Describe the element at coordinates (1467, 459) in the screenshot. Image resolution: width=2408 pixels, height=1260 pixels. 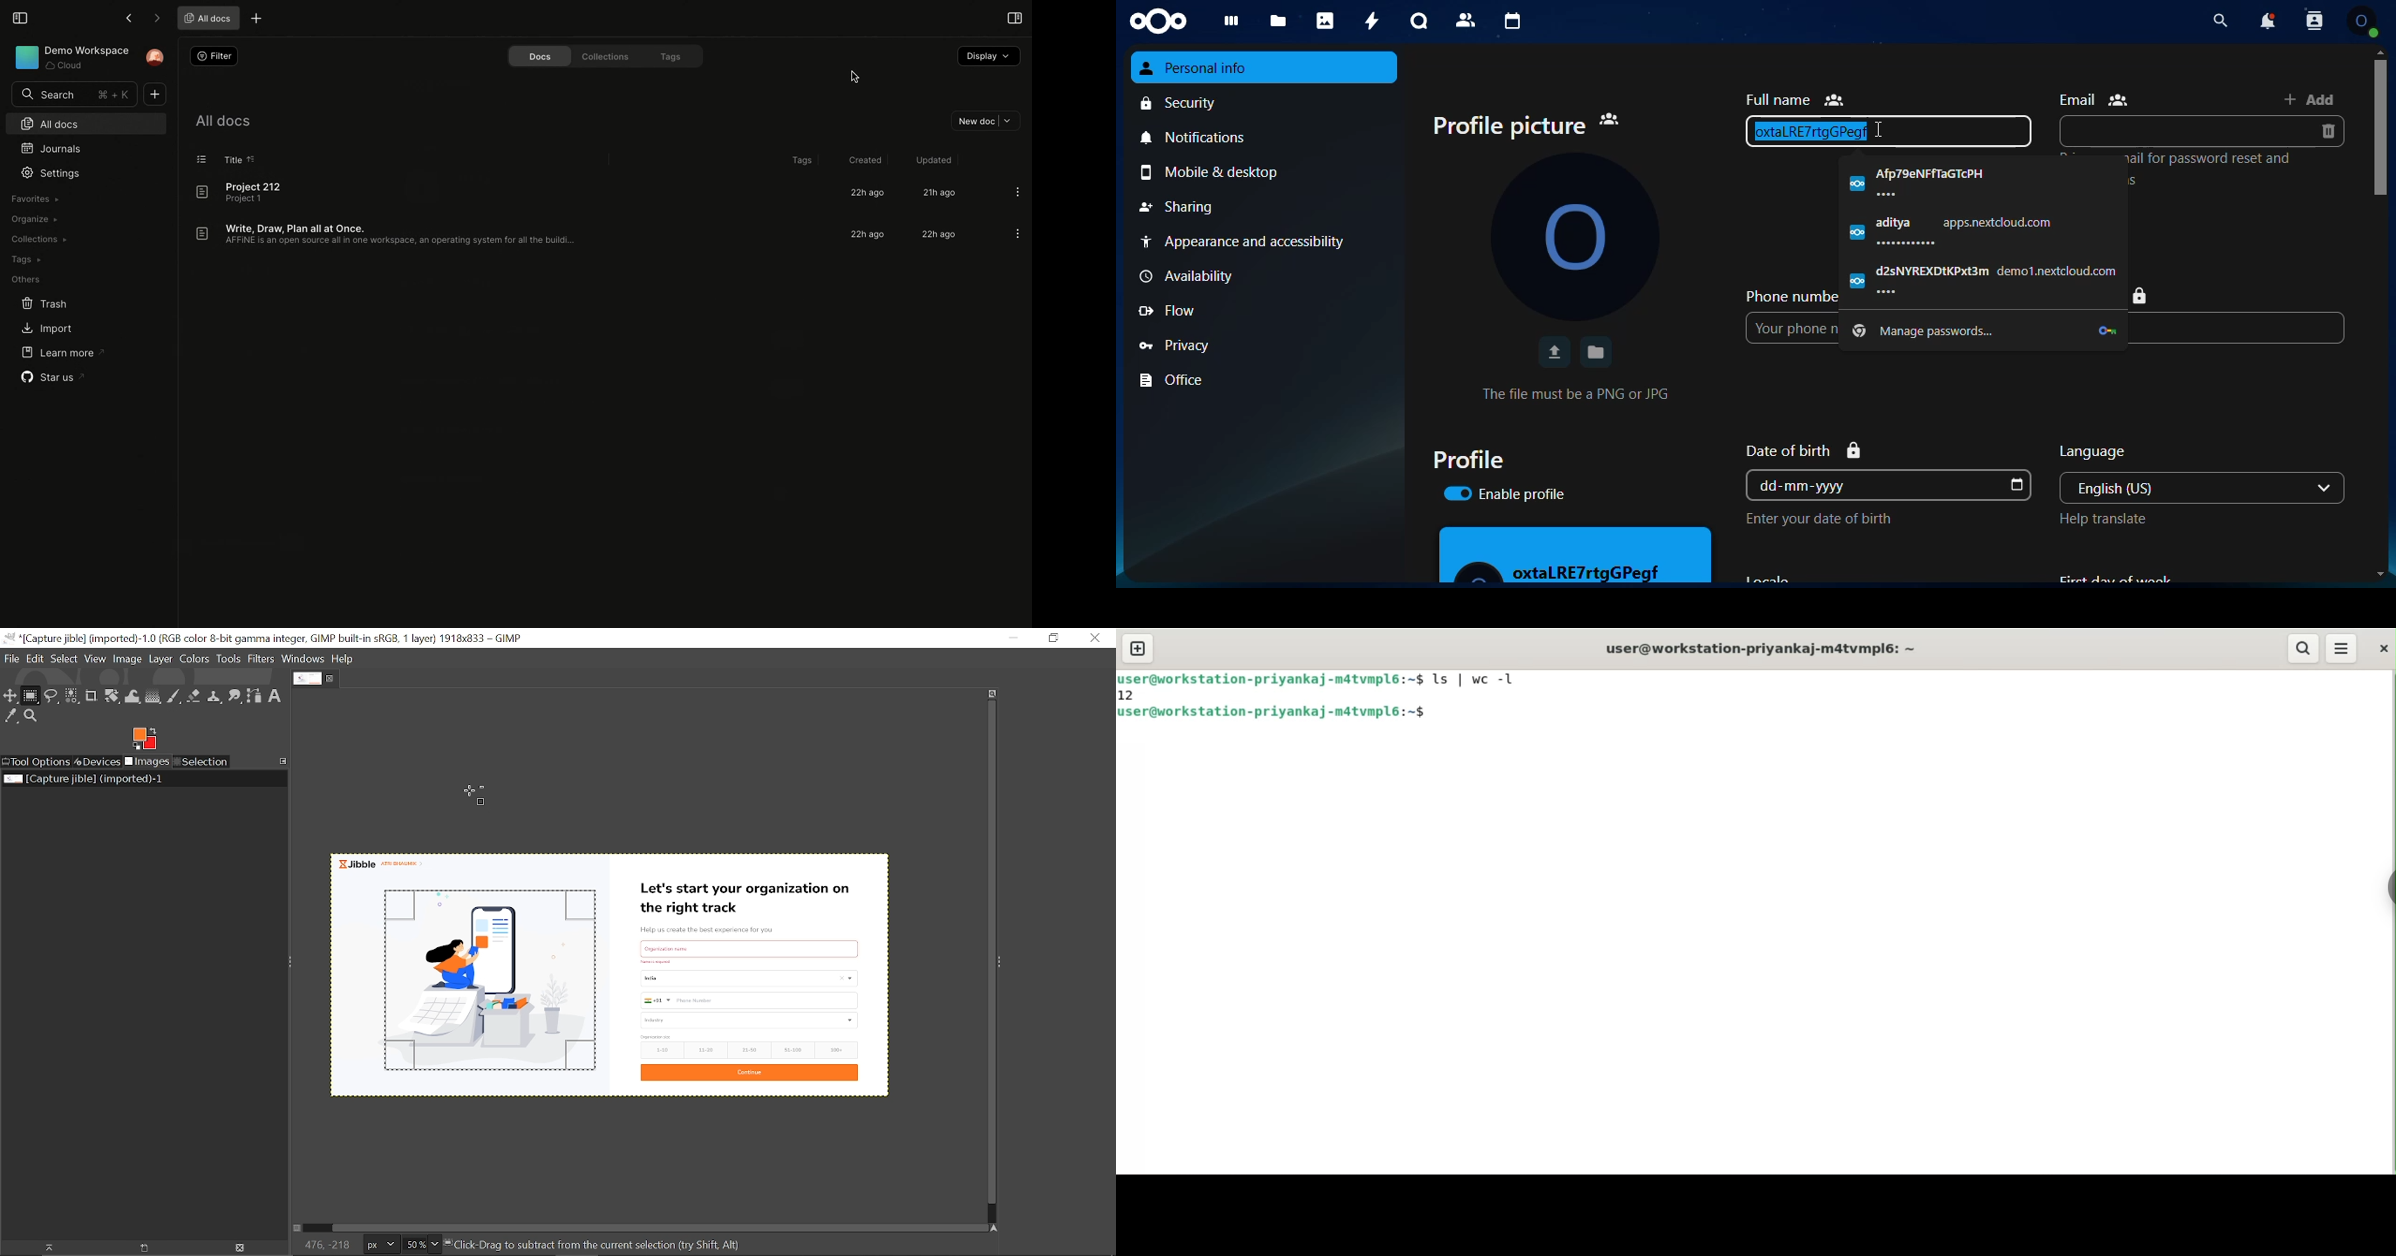
I see `profile` at that location.